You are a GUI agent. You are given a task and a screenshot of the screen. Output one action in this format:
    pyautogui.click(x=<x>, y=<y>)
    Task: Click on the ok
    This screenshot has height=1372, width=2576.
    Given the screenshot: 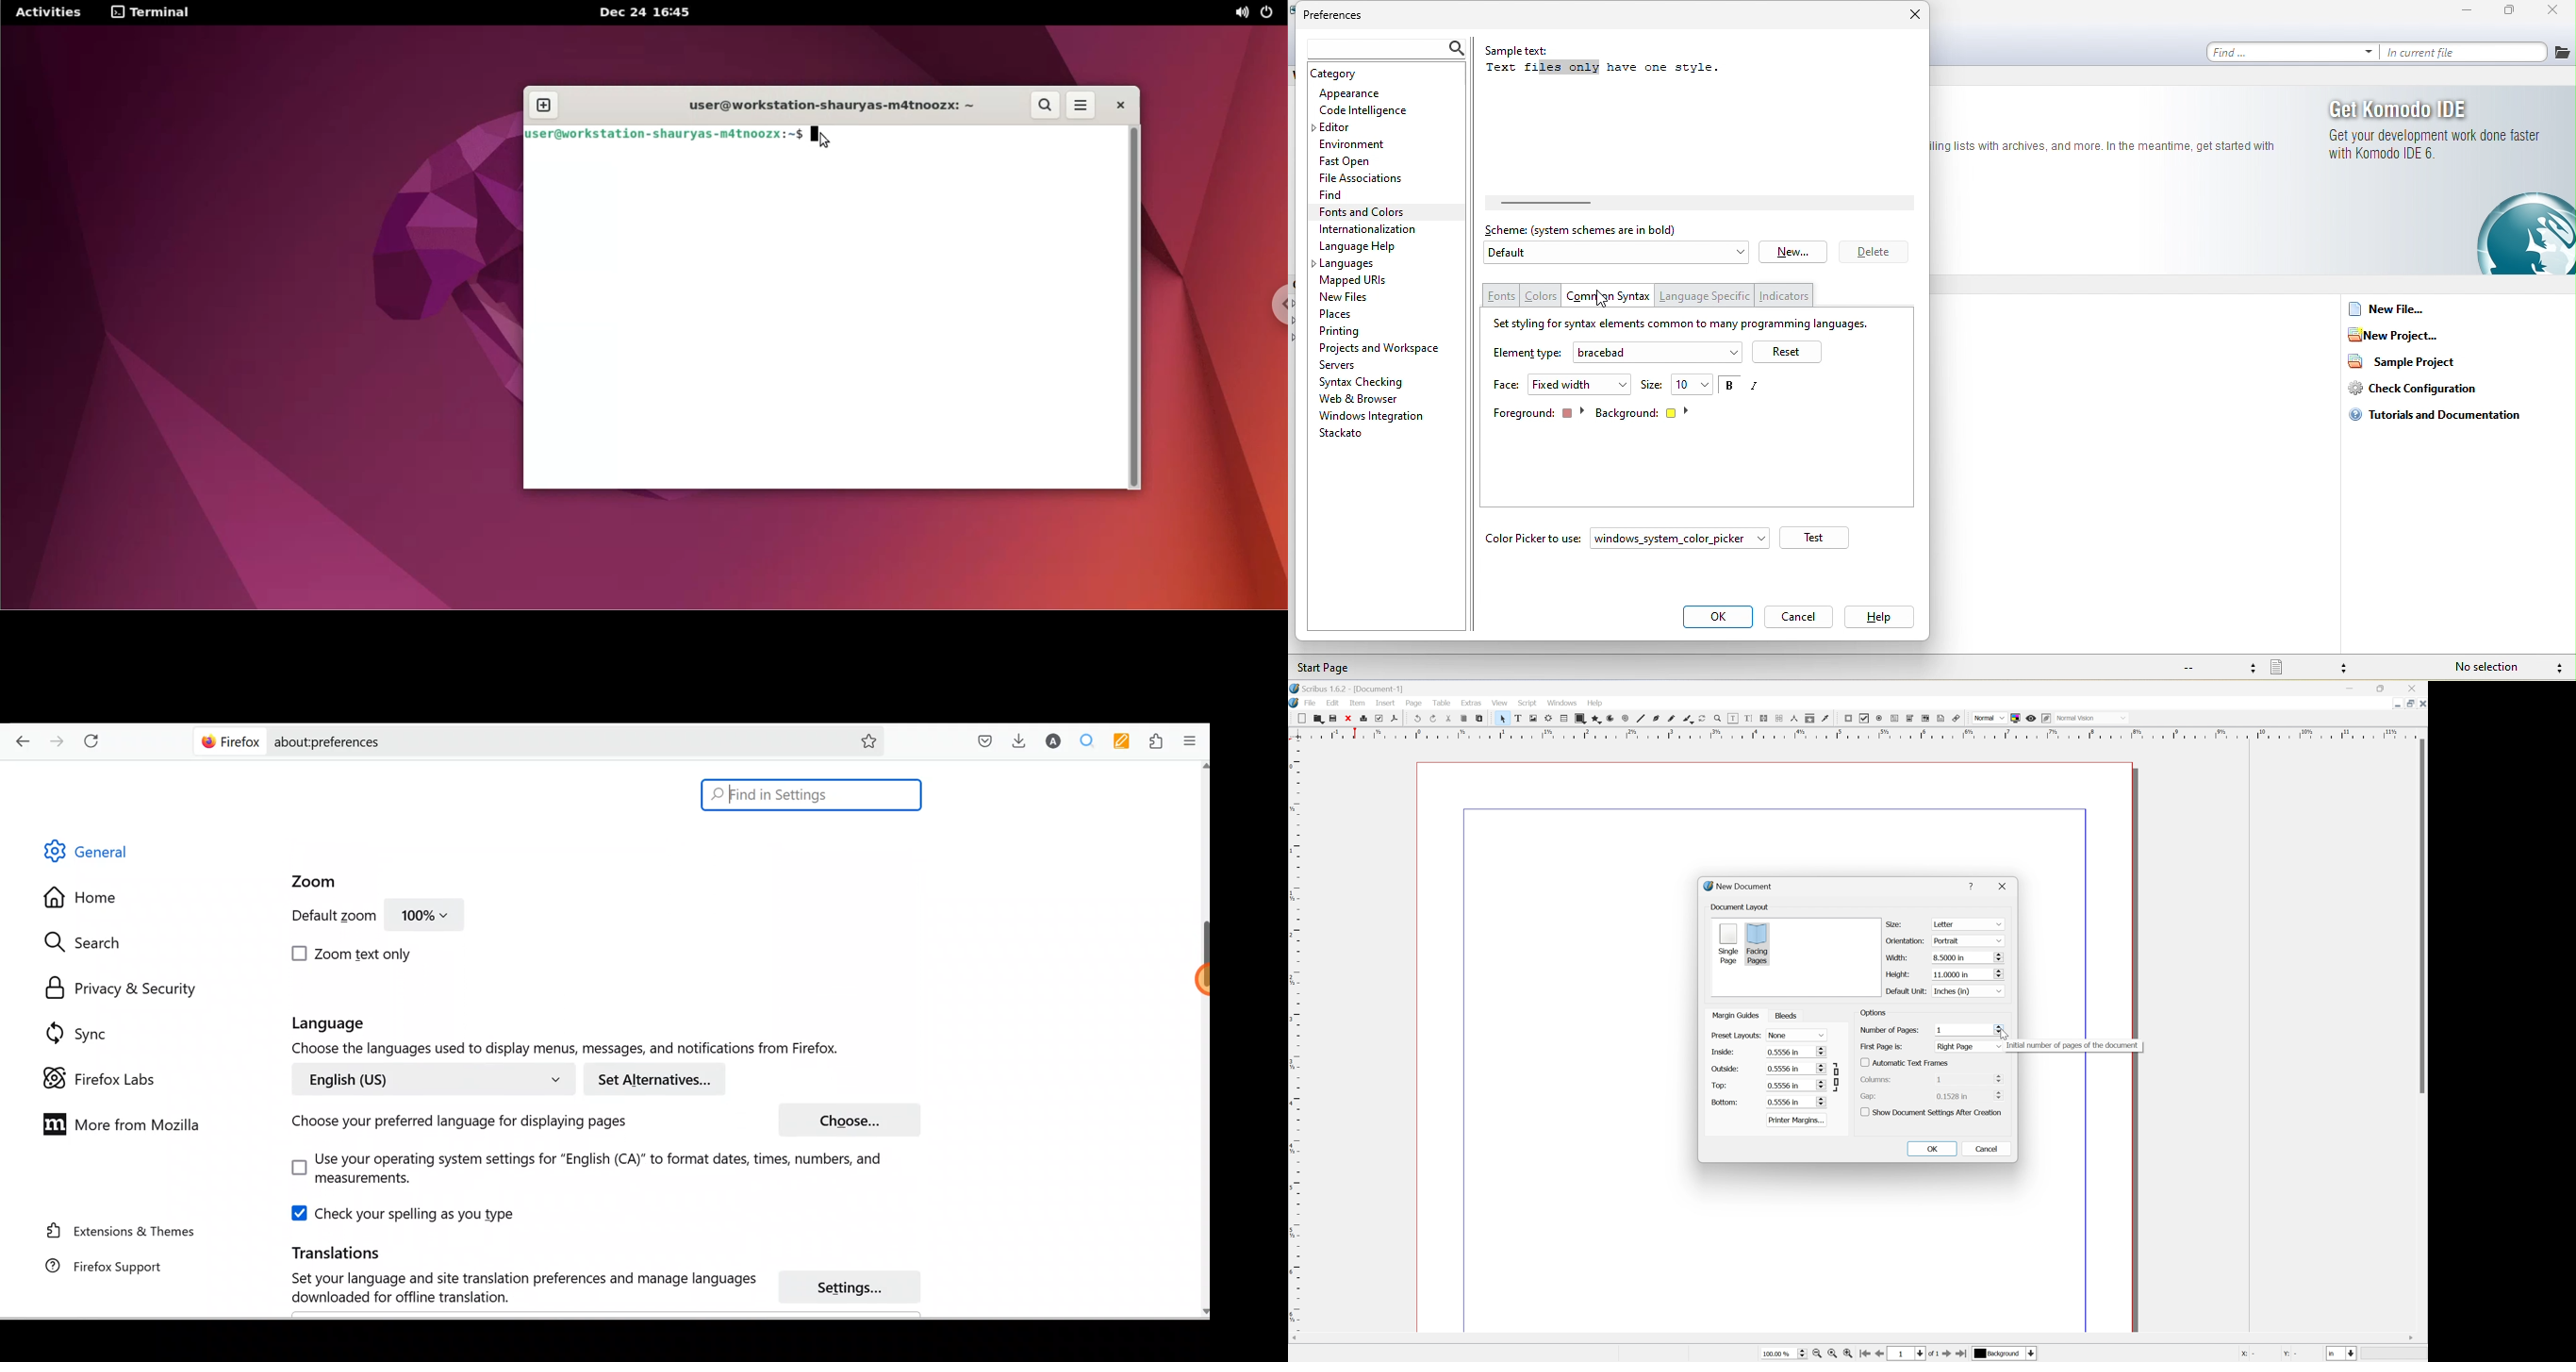 What is the action you would take?
    pyautogui.click(x=1720, y=616)
    